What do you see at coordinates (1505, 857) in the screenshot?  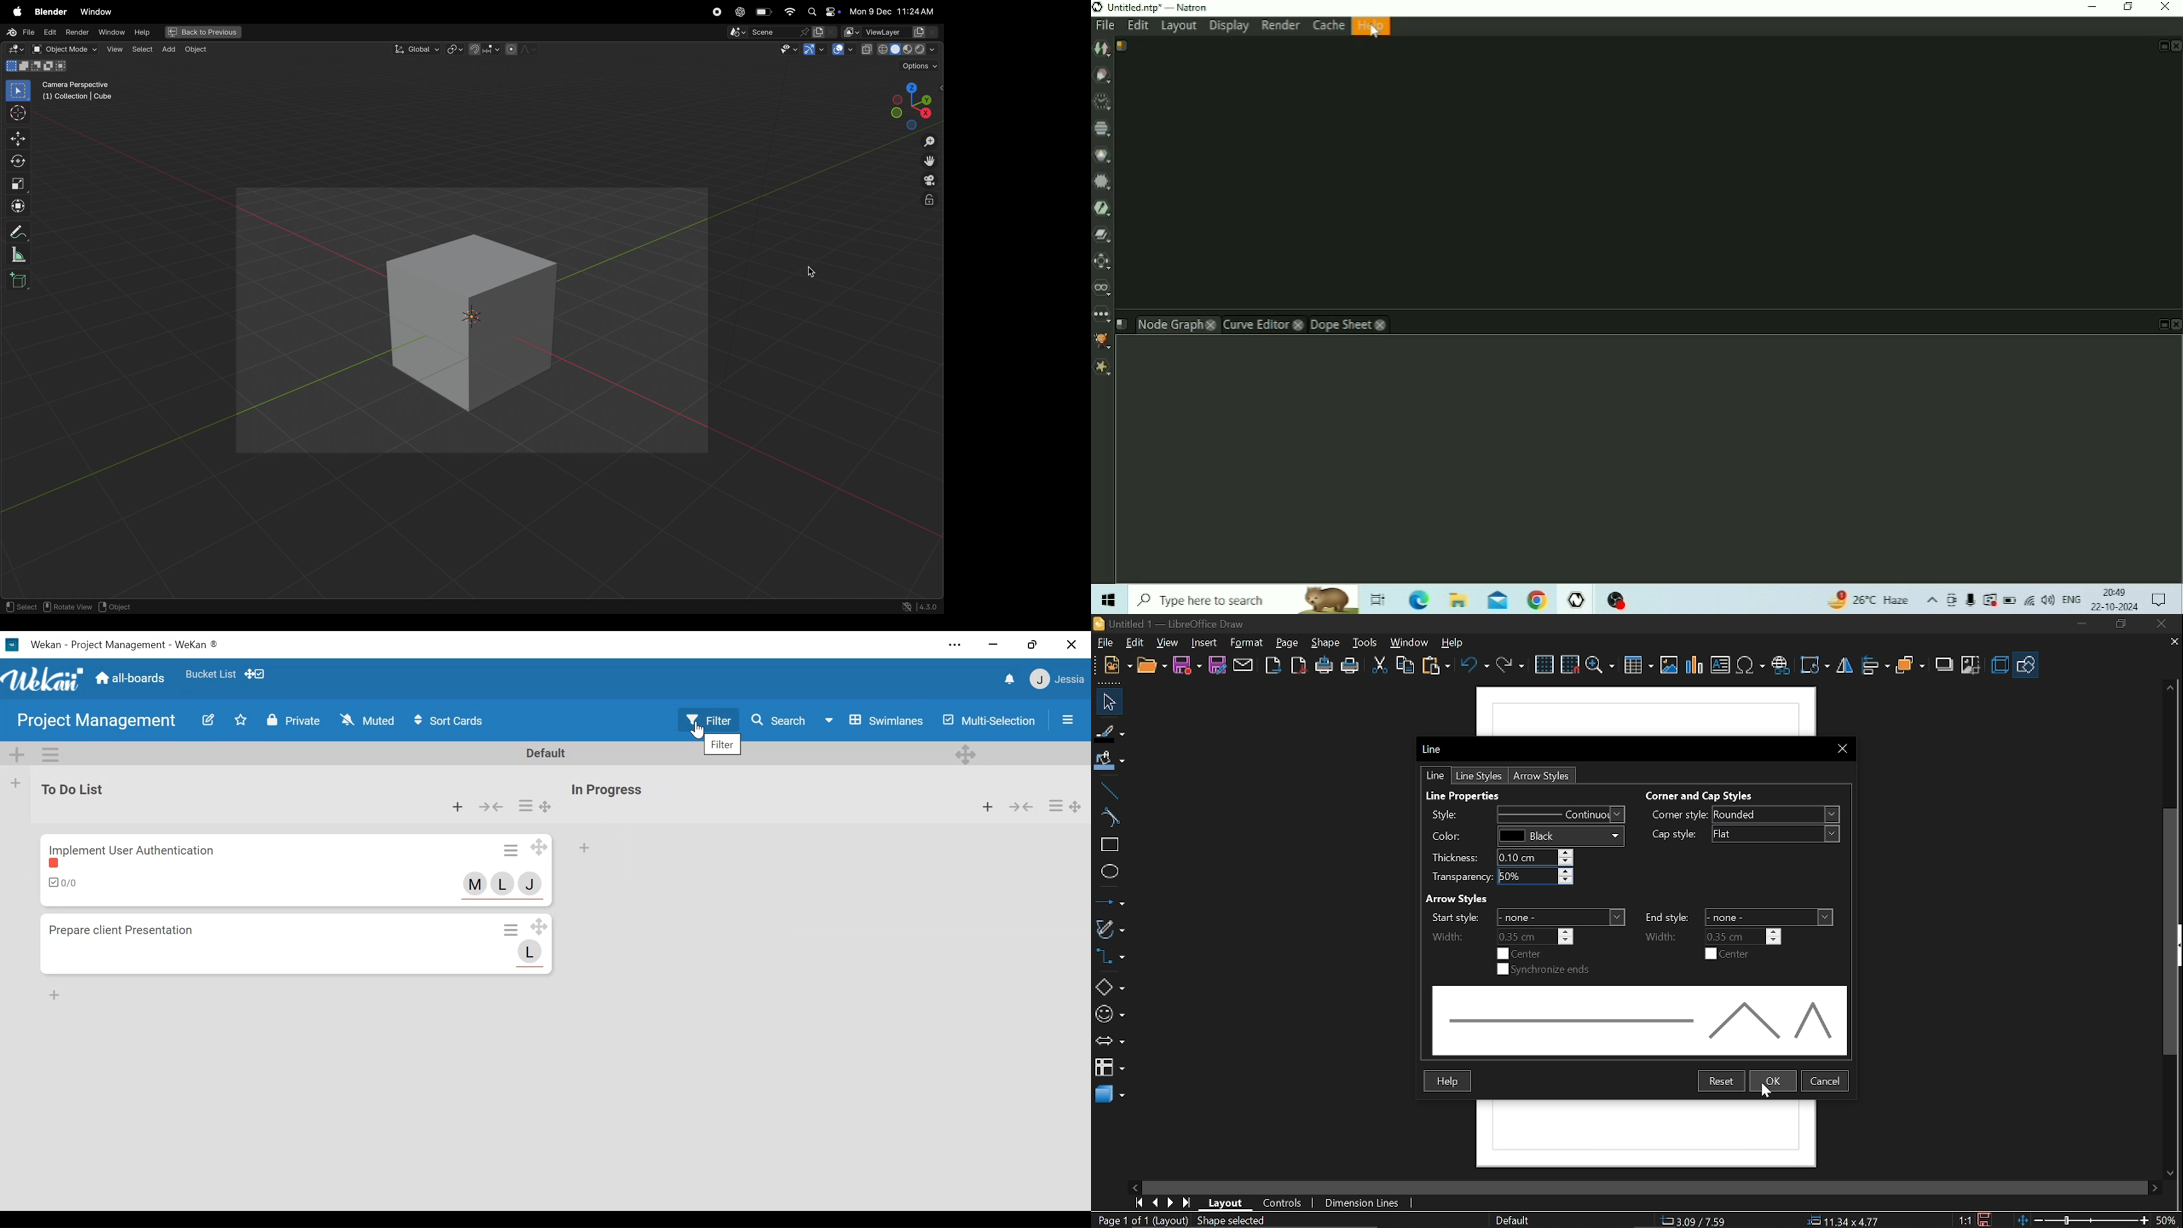 I see `Thickness` at bounding box center [1505, 857].